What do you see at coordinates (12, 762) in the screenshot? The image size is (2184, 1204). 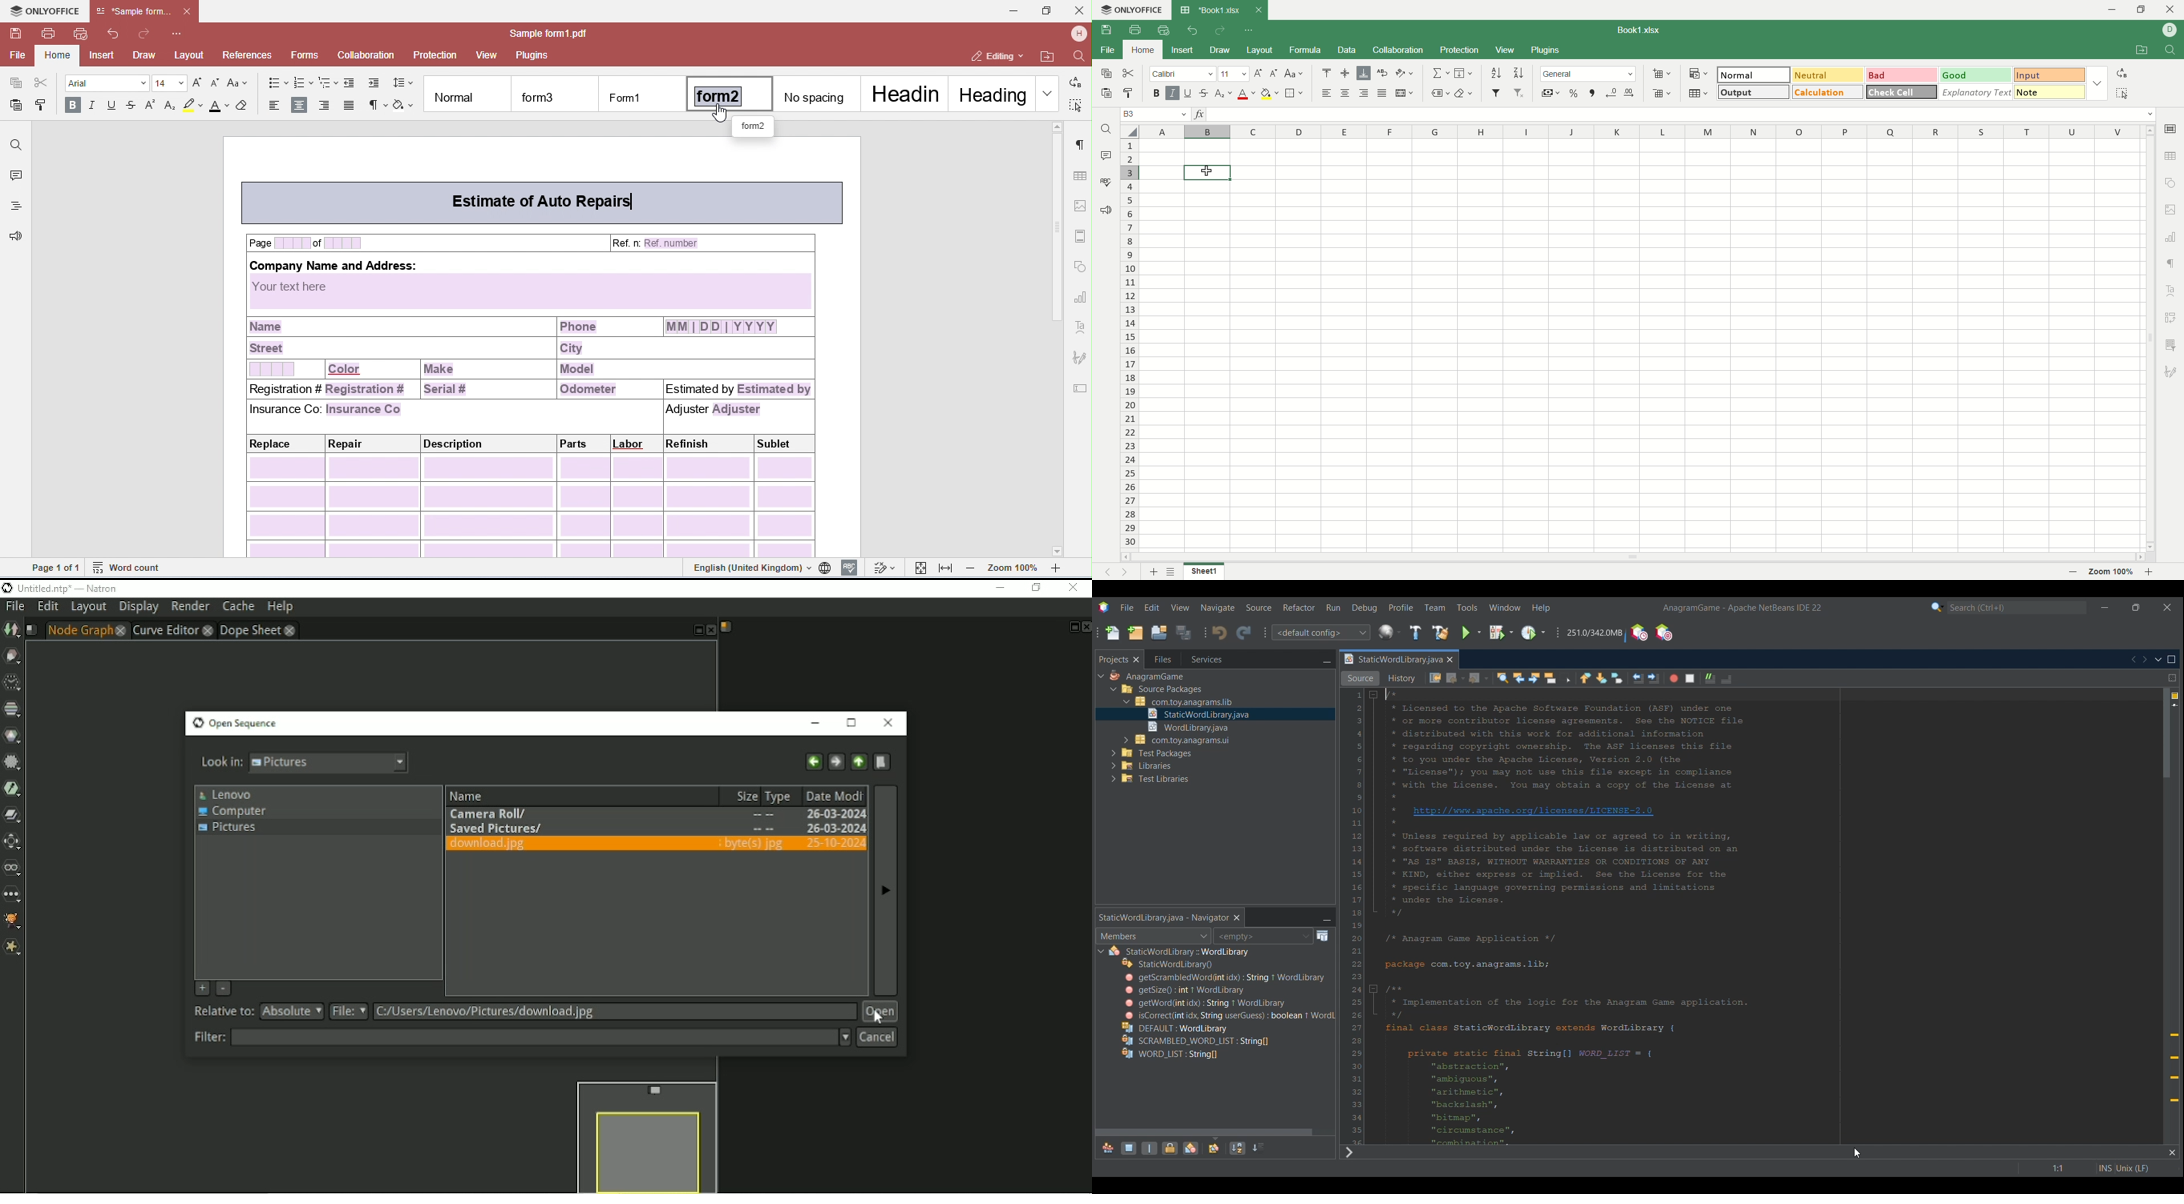 I see `Filter` at bounding box center [12, 762].